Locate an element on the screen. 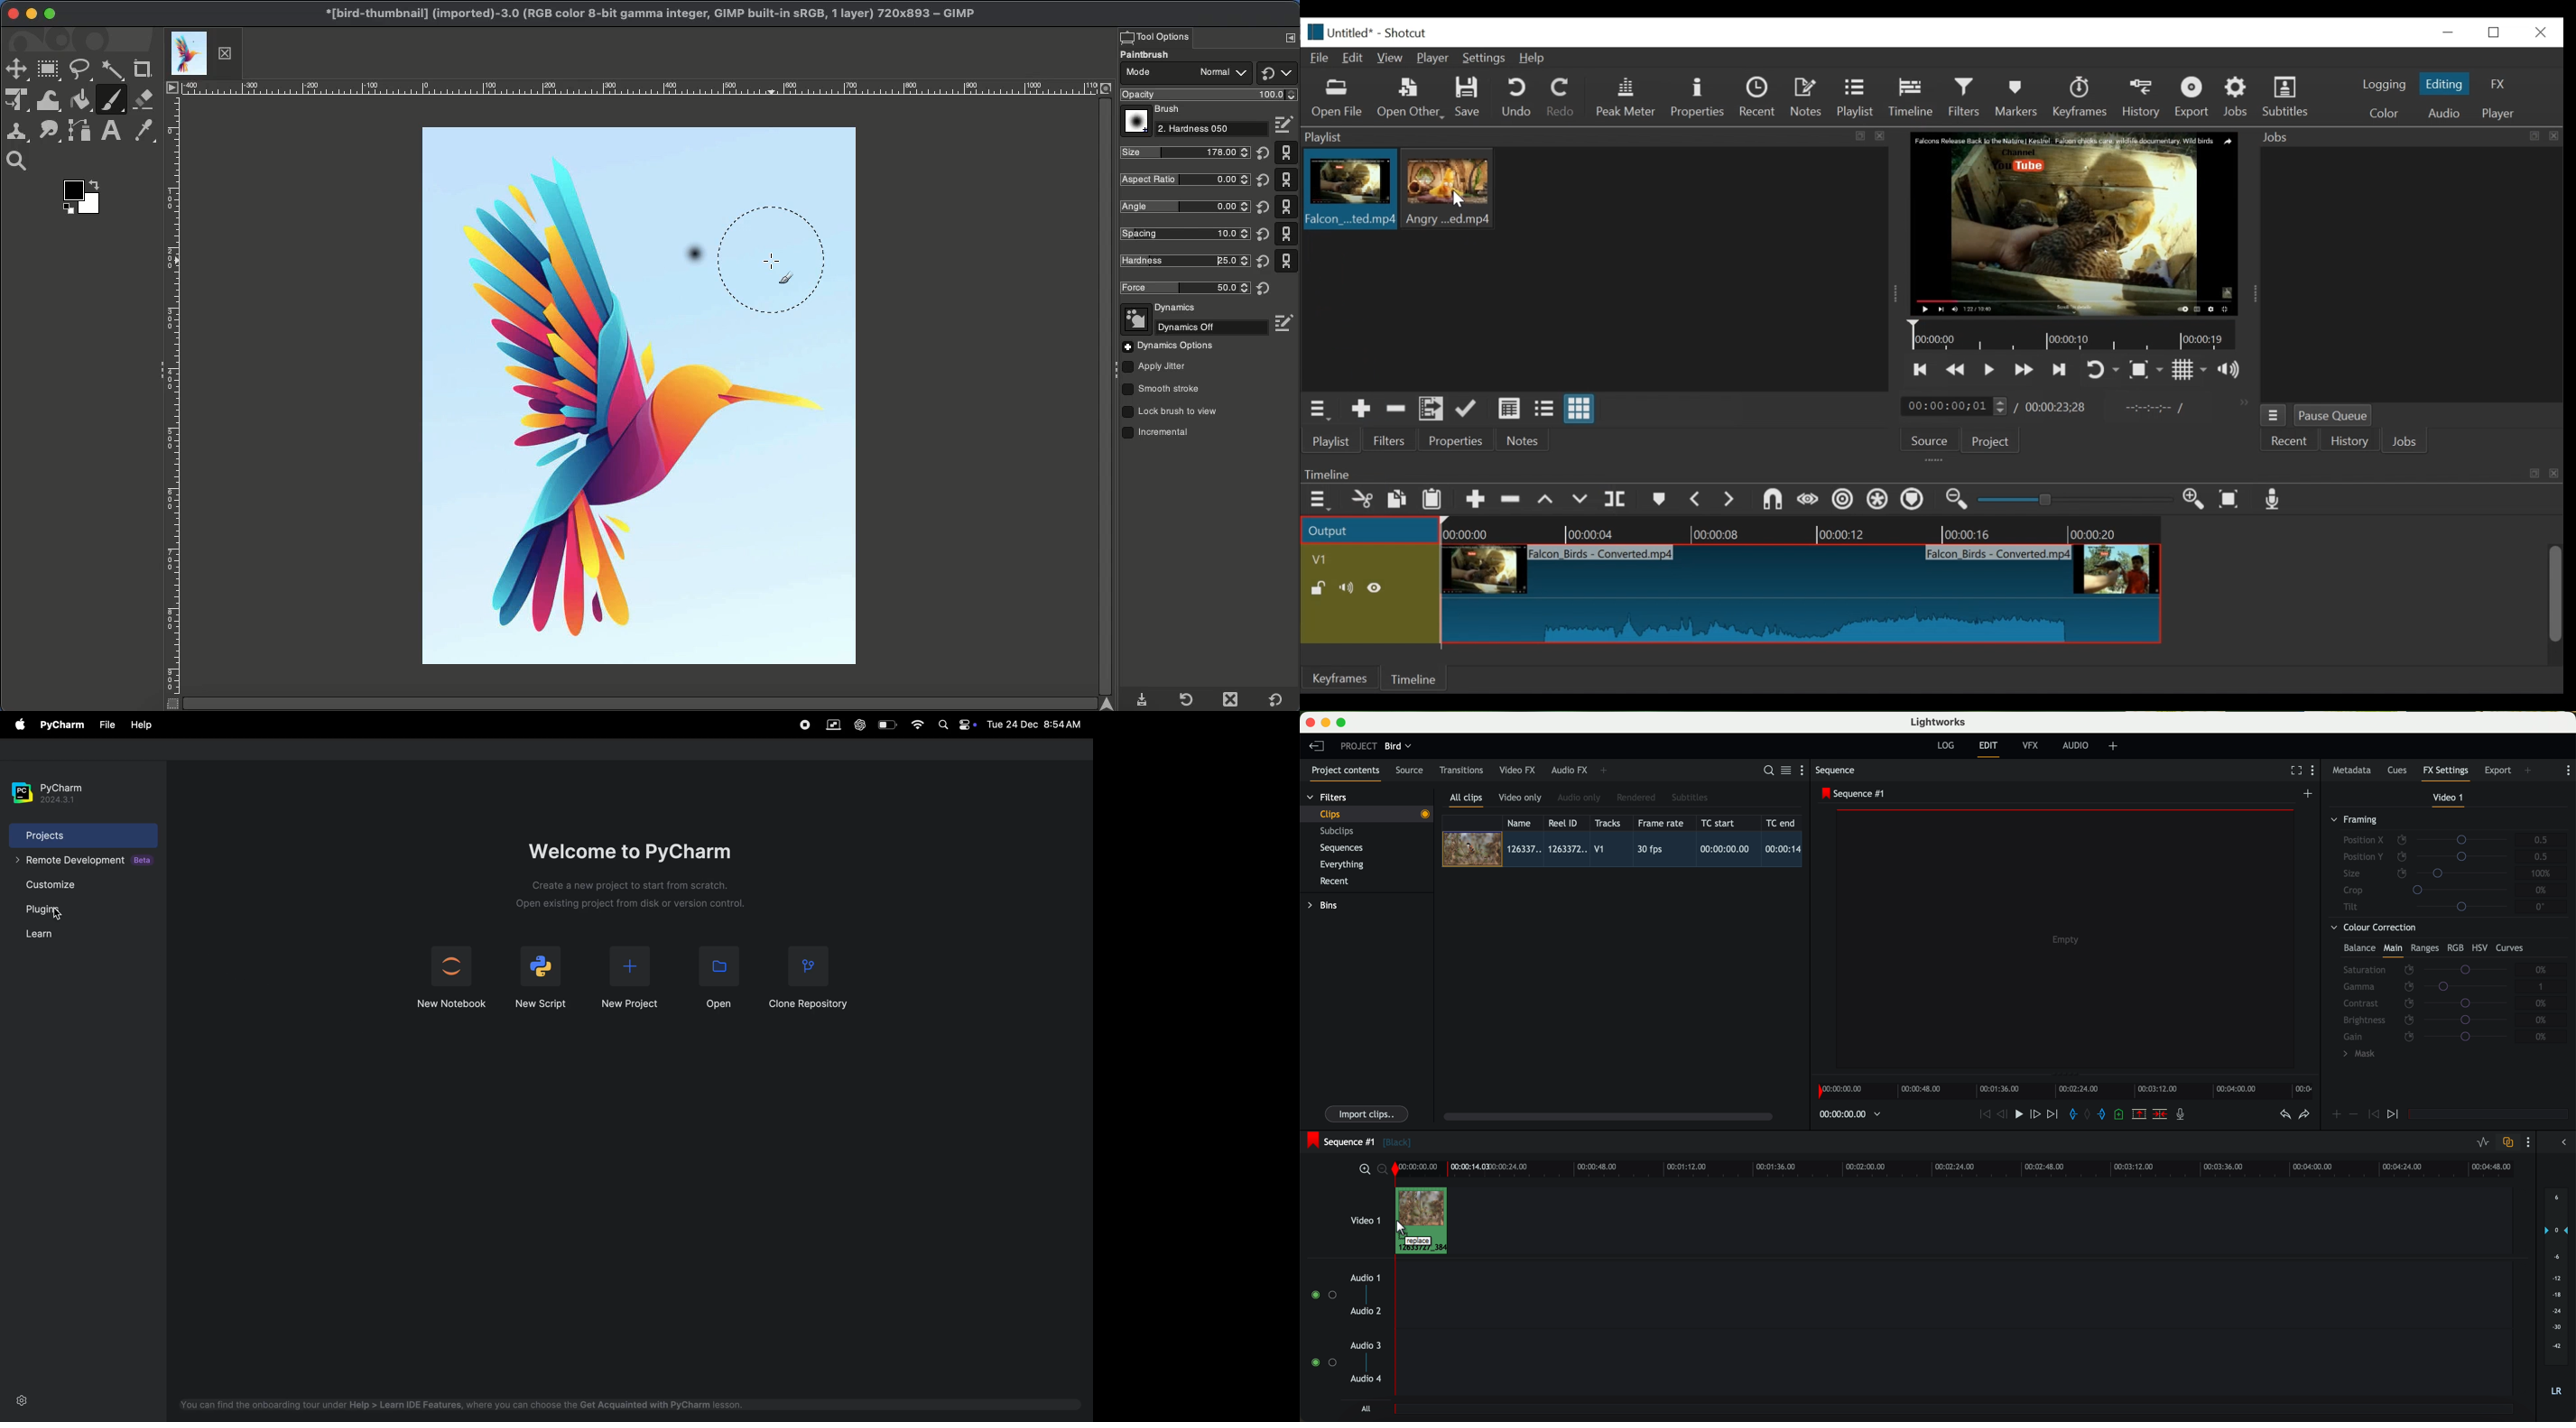 The image size is (2576, 1428). nudge one frame back is located at coordinates (2004, 1115).